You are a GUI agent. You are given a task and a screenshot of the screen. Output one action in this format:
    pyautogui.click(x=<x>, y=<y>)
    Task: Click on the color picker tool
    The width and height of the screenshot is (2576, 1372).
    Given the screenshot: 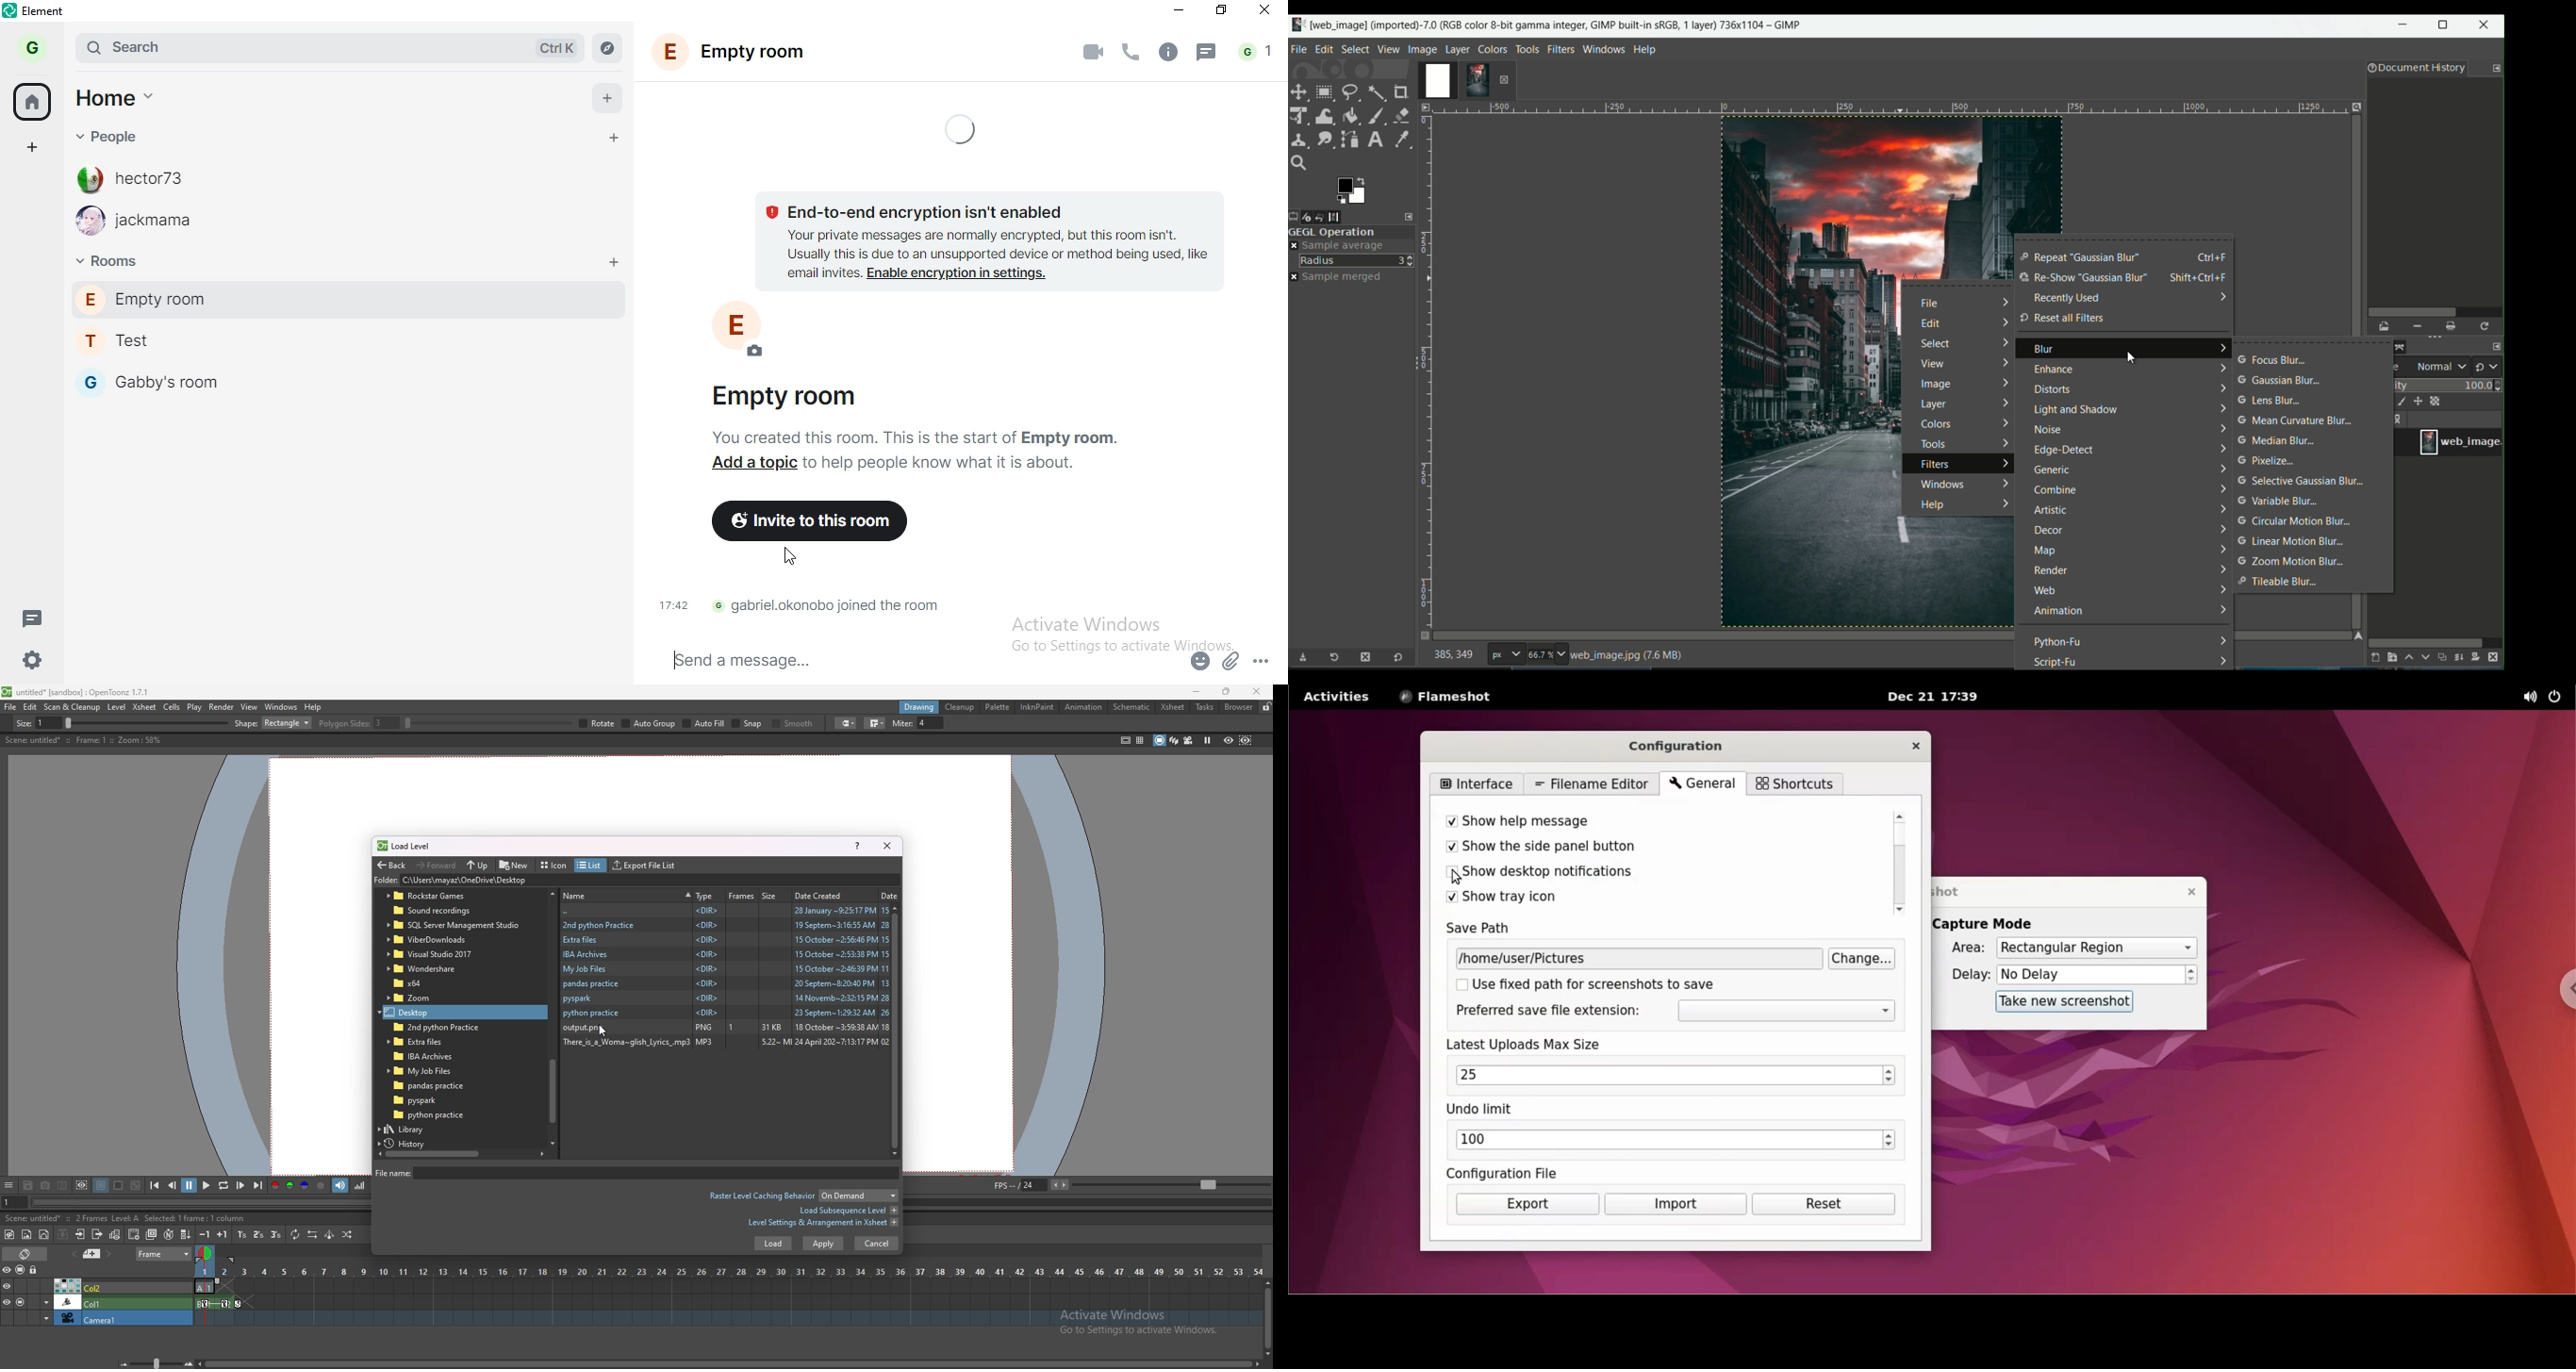 What is the action you would take?
    pyautogui.click(x=1399, y=138)
    